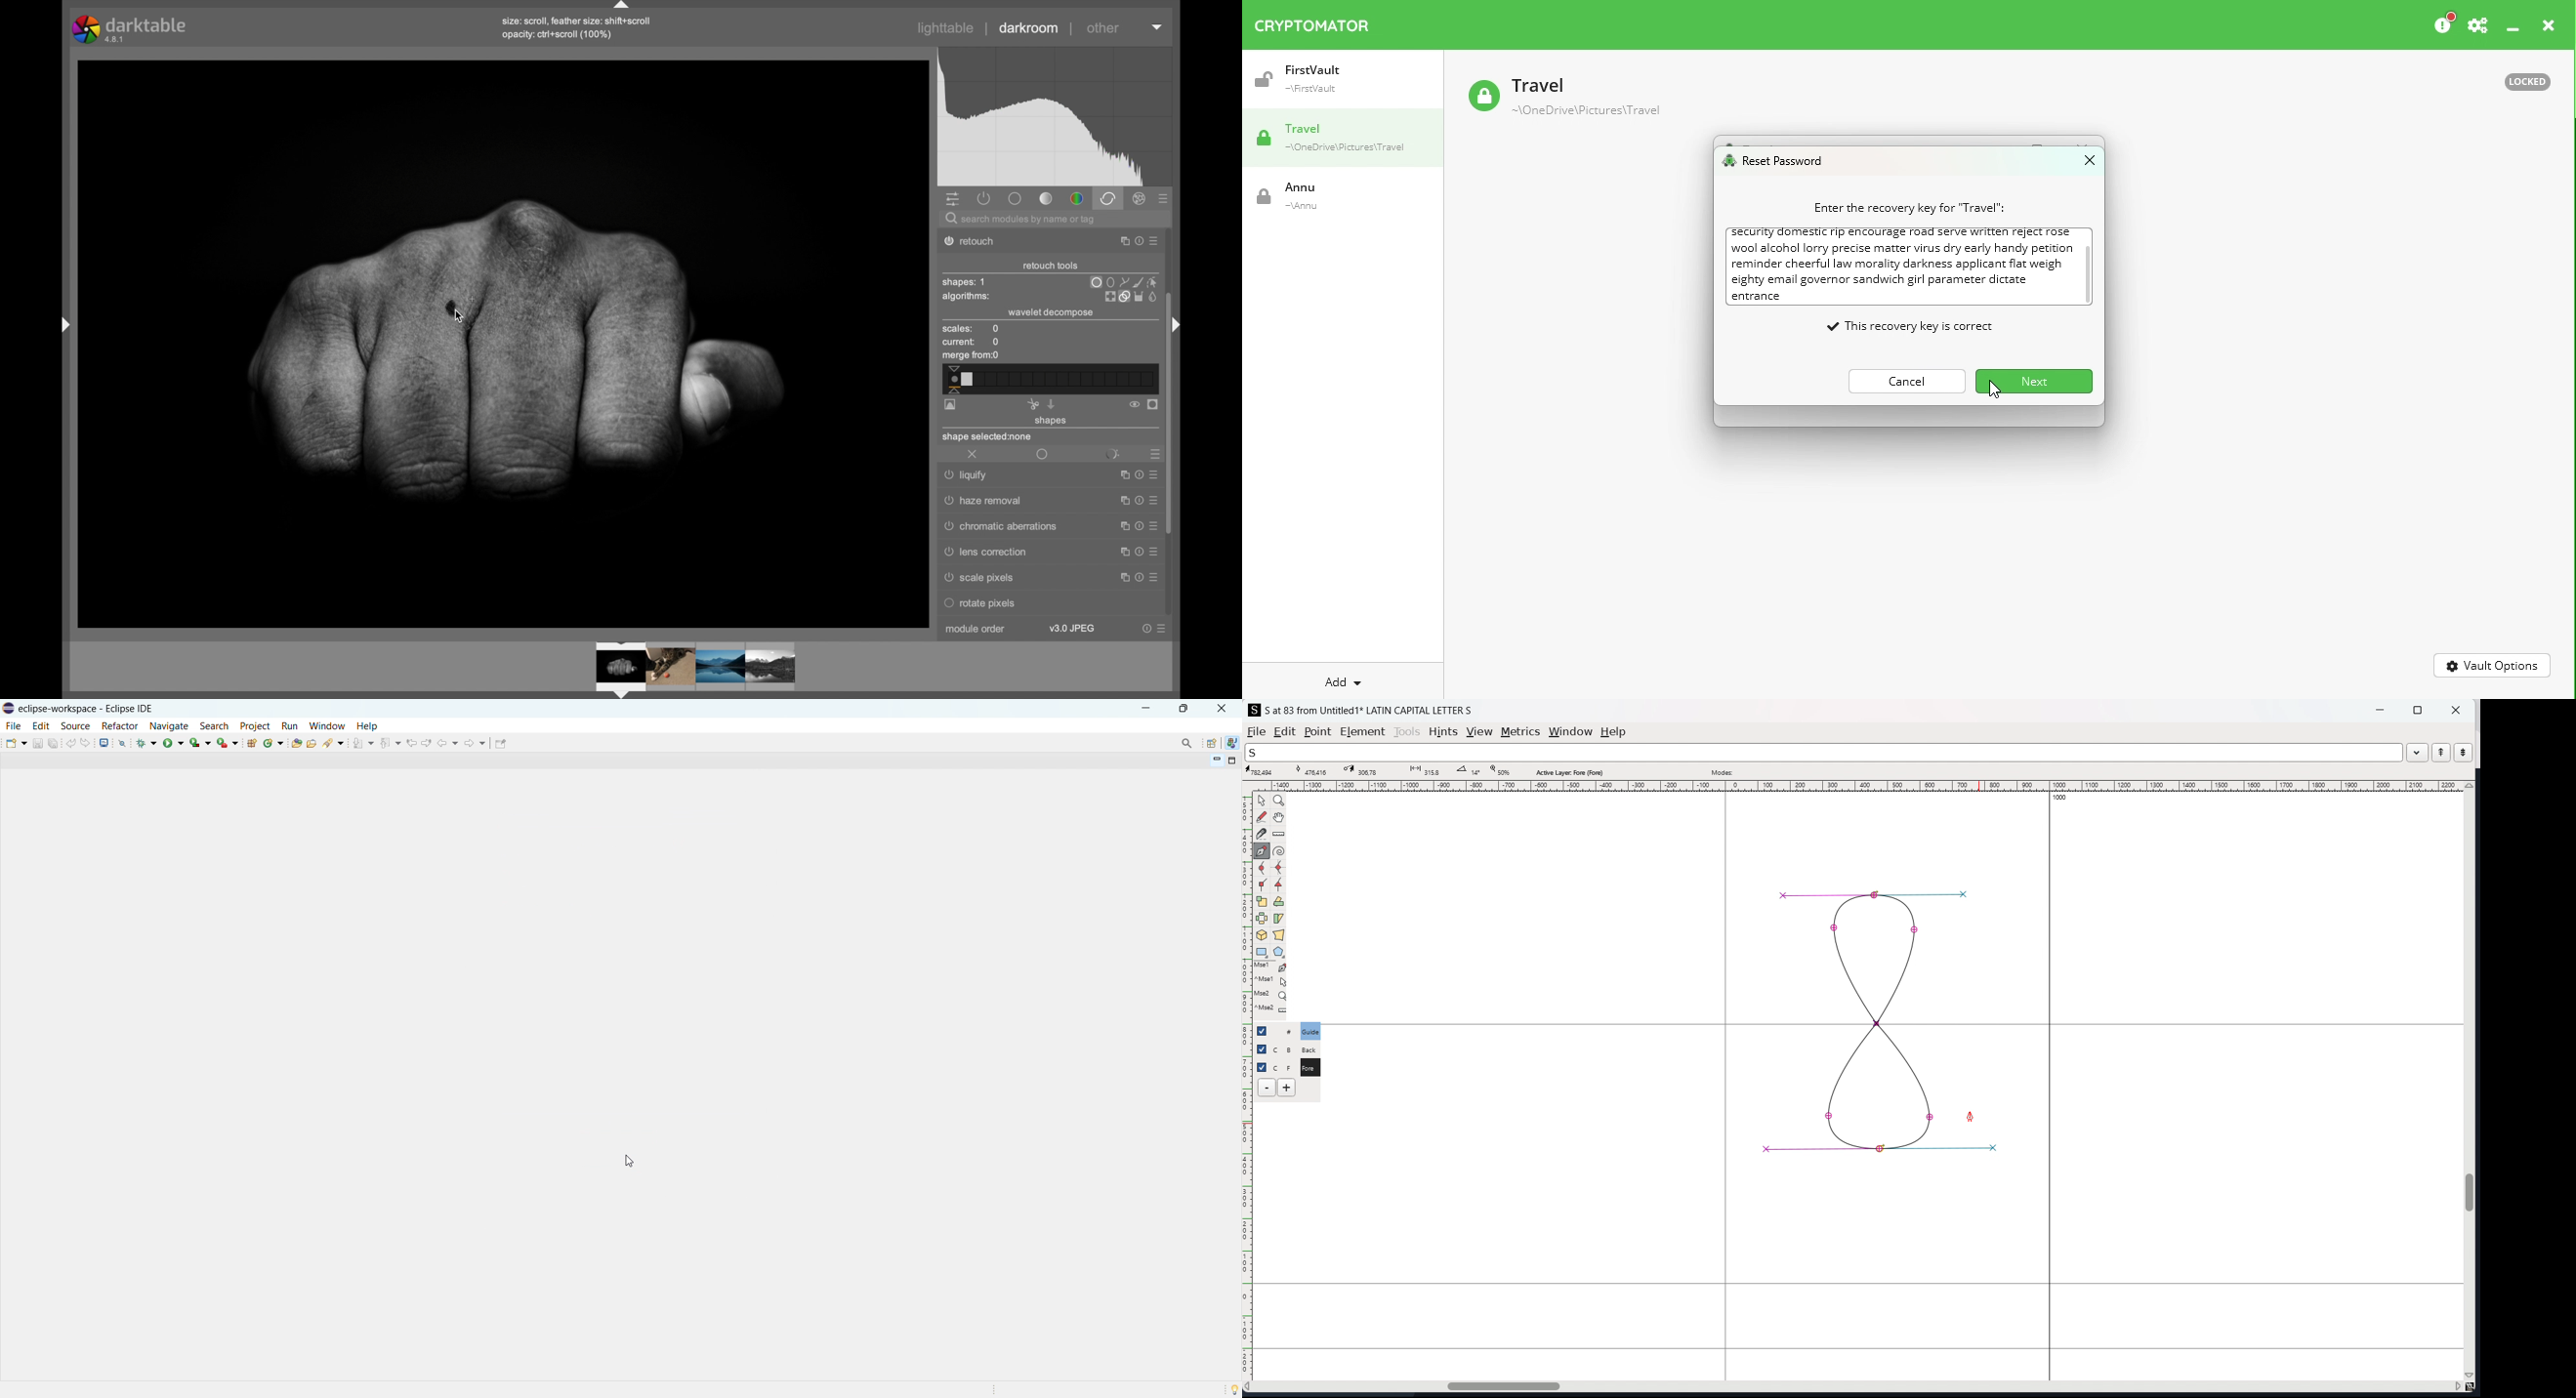  I want to click on maximize, so click(1120, 241).